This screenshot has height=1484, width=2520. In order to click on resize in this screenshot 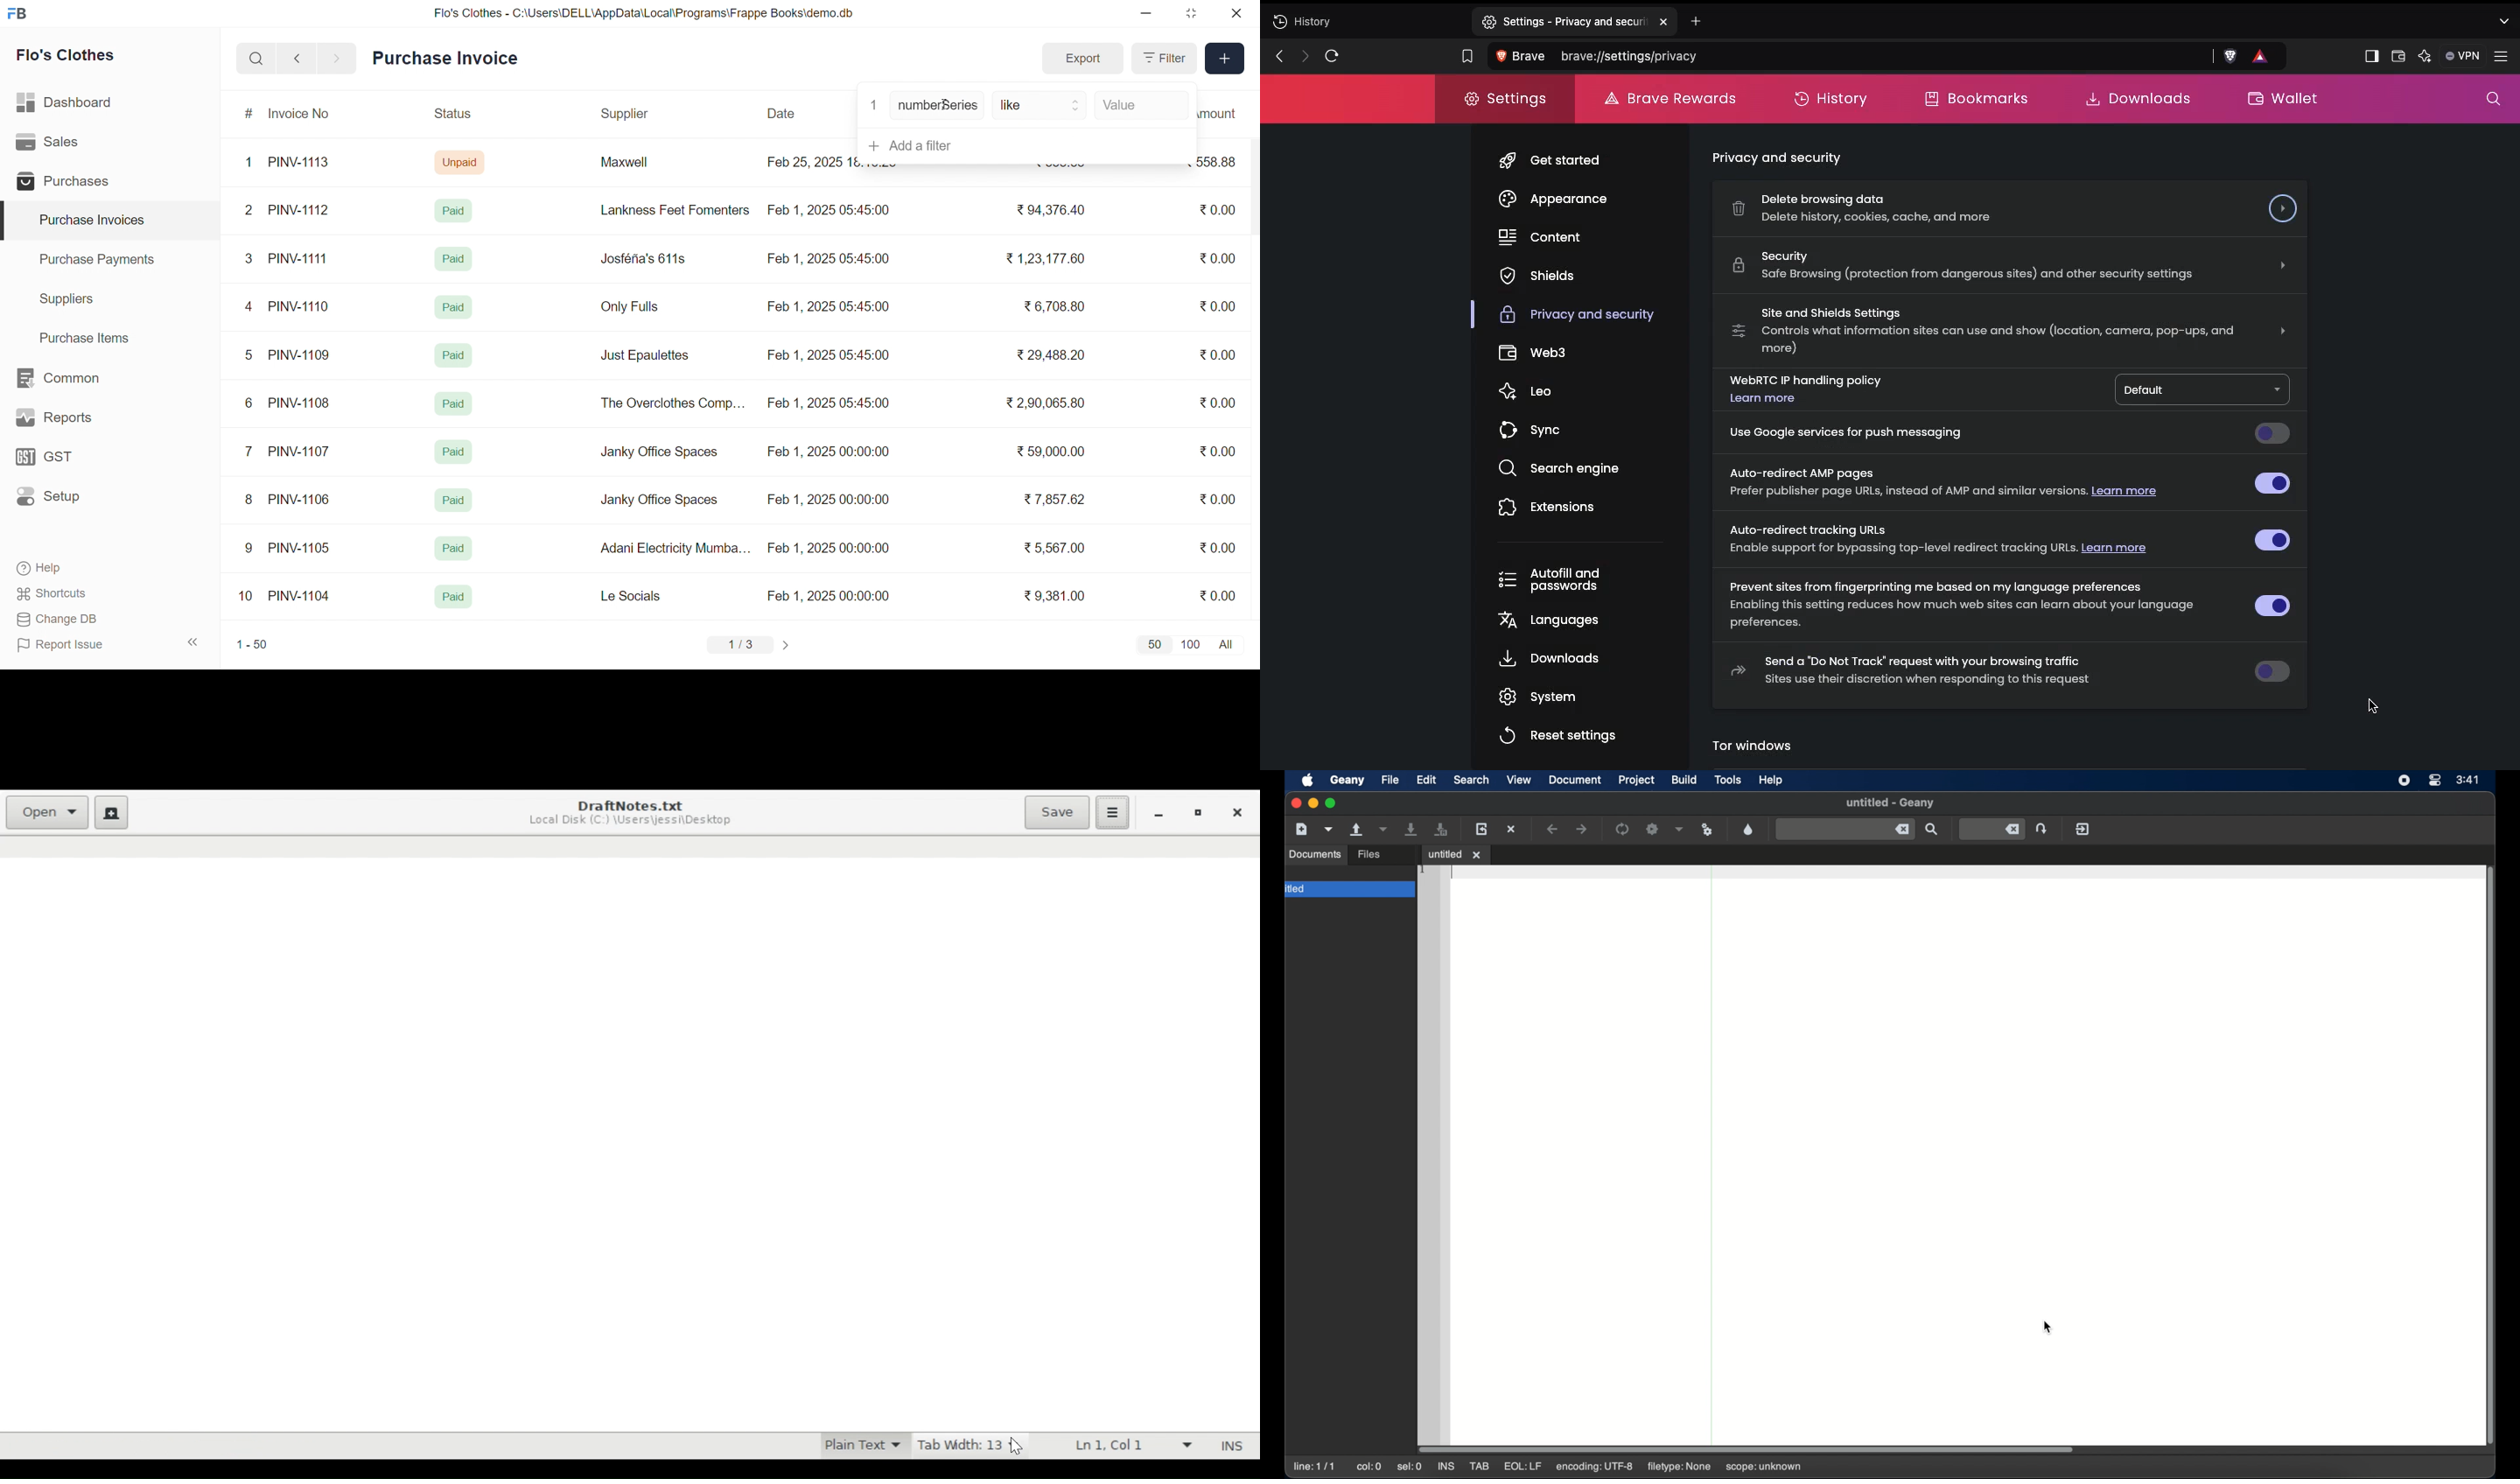, I will do `click(1190, 13)`.